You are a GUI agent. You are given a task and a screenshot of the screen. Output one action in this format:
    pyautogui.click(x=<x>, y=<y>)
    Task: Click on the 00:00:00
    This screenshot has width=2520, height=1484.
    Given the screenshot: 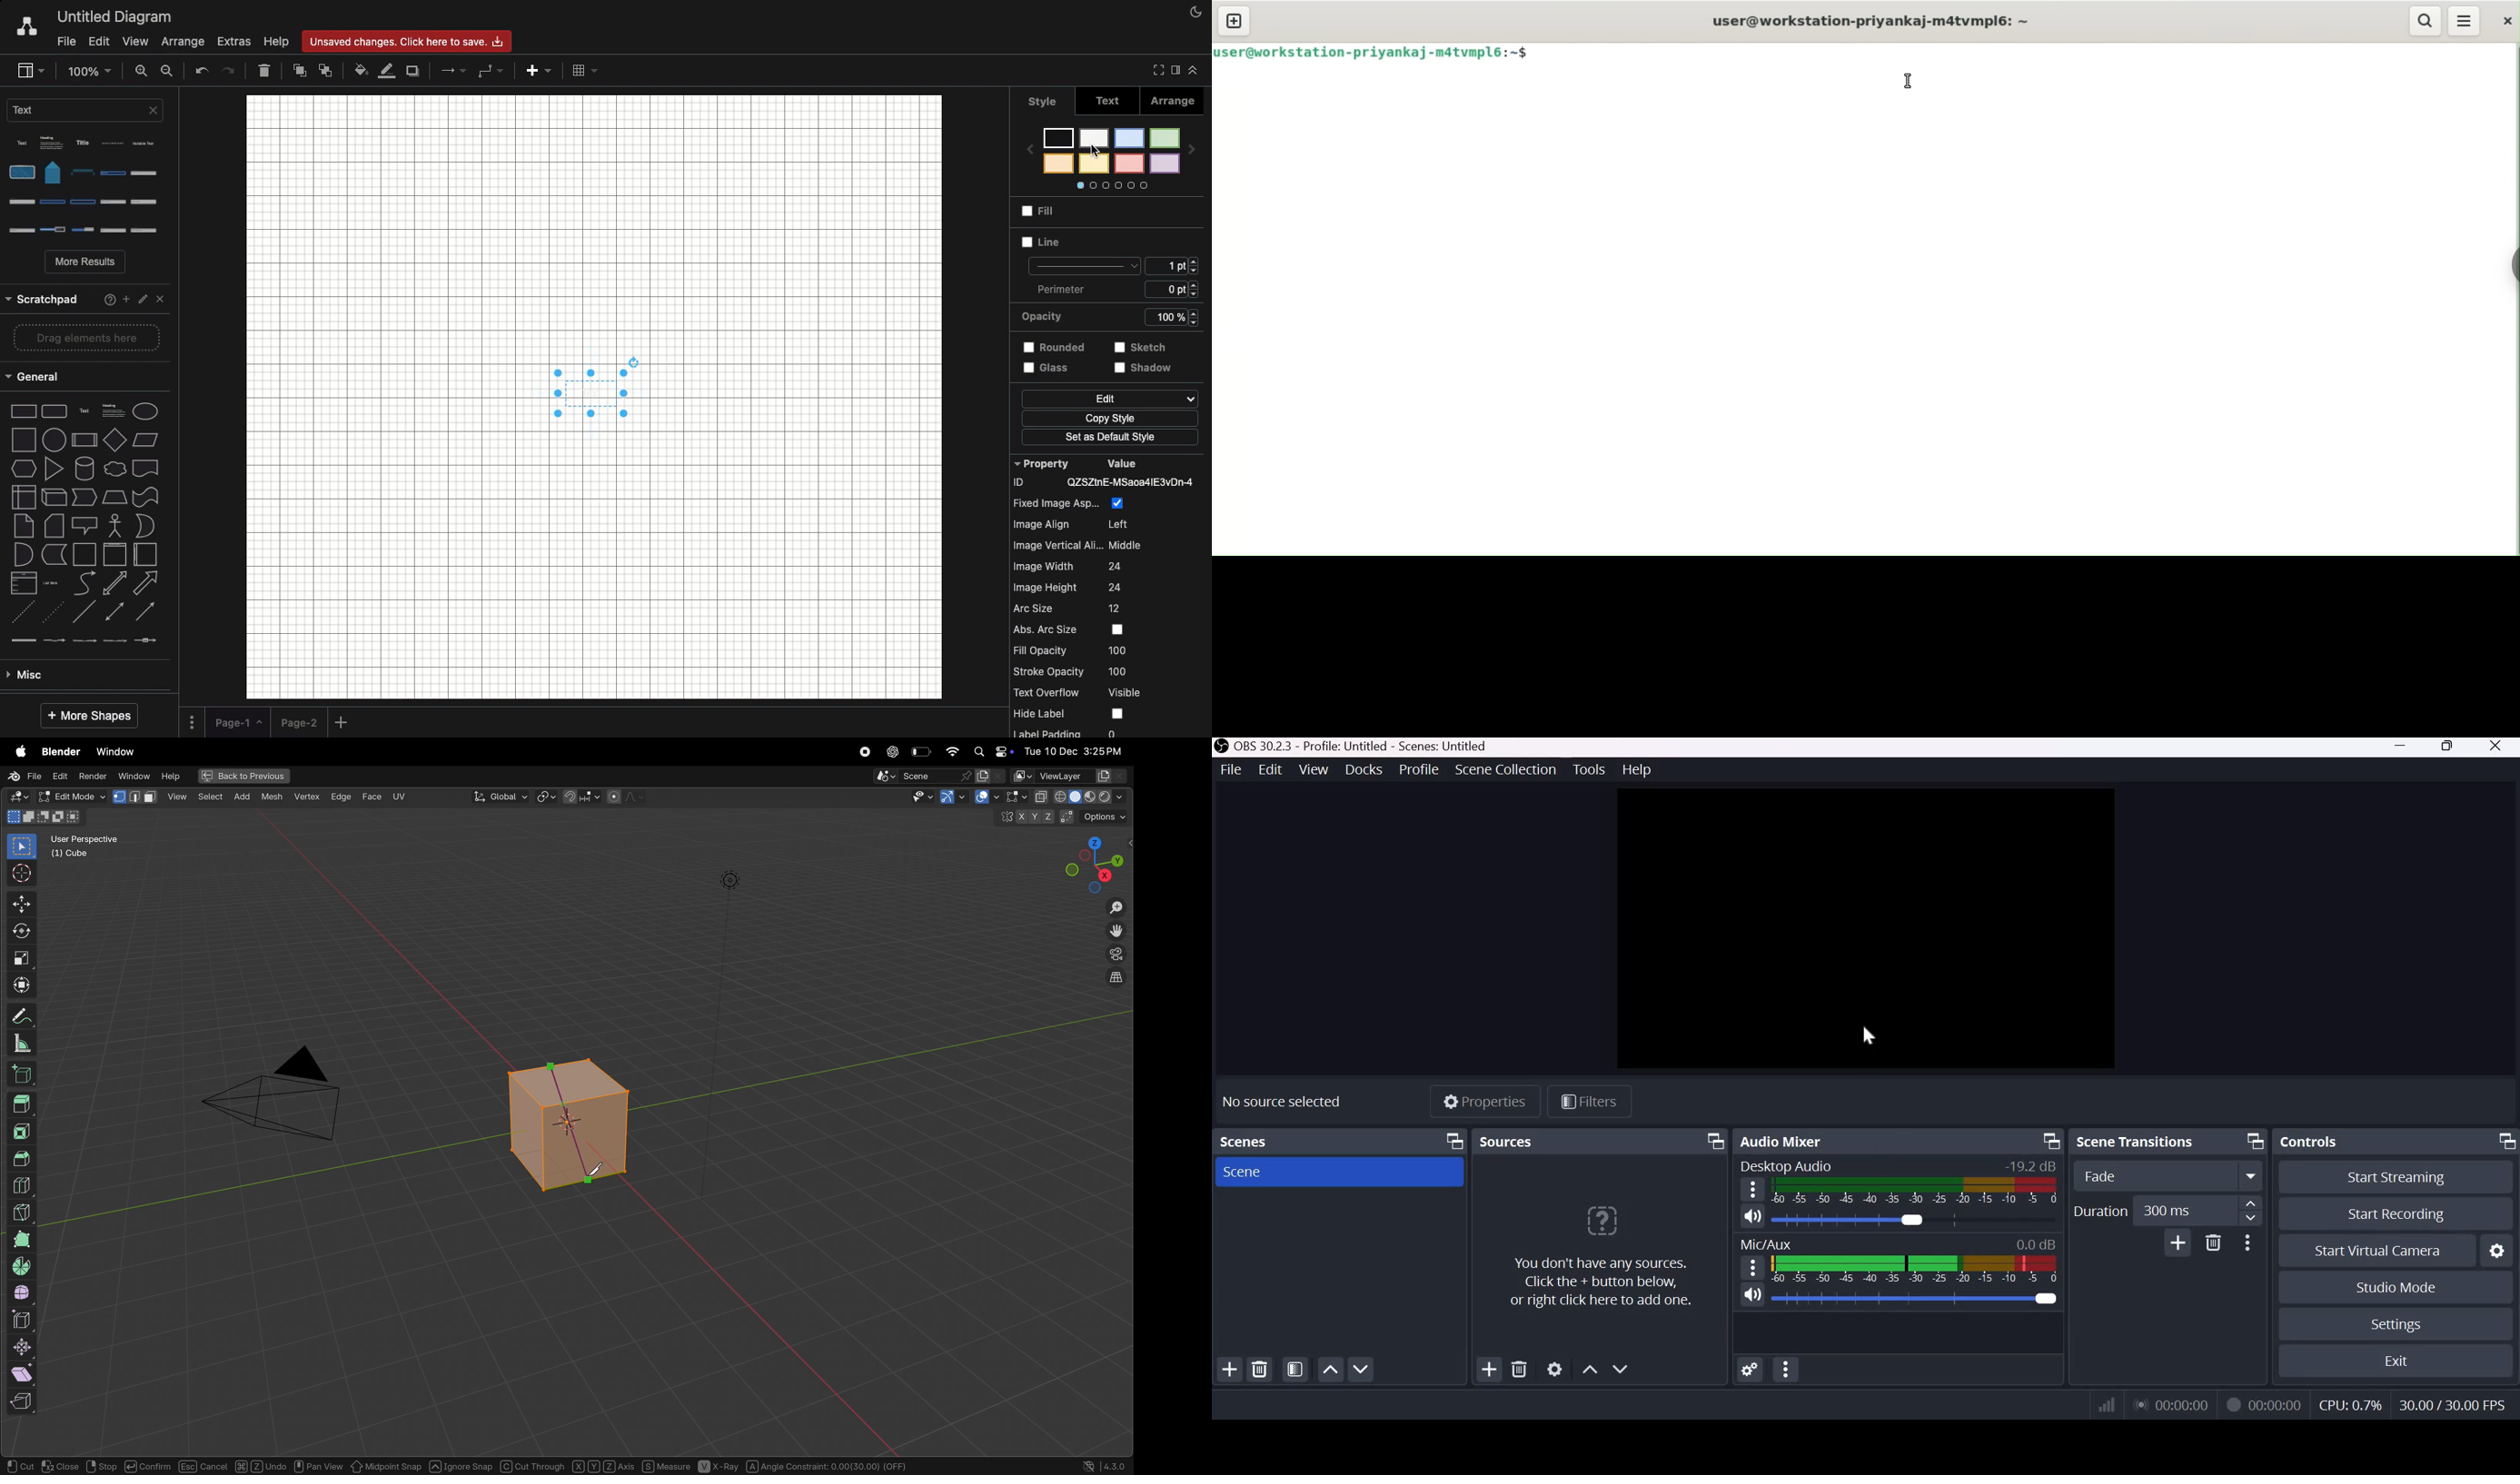 What is the action you would take?
    pyautogui.click(x=2278, y=1403)
    